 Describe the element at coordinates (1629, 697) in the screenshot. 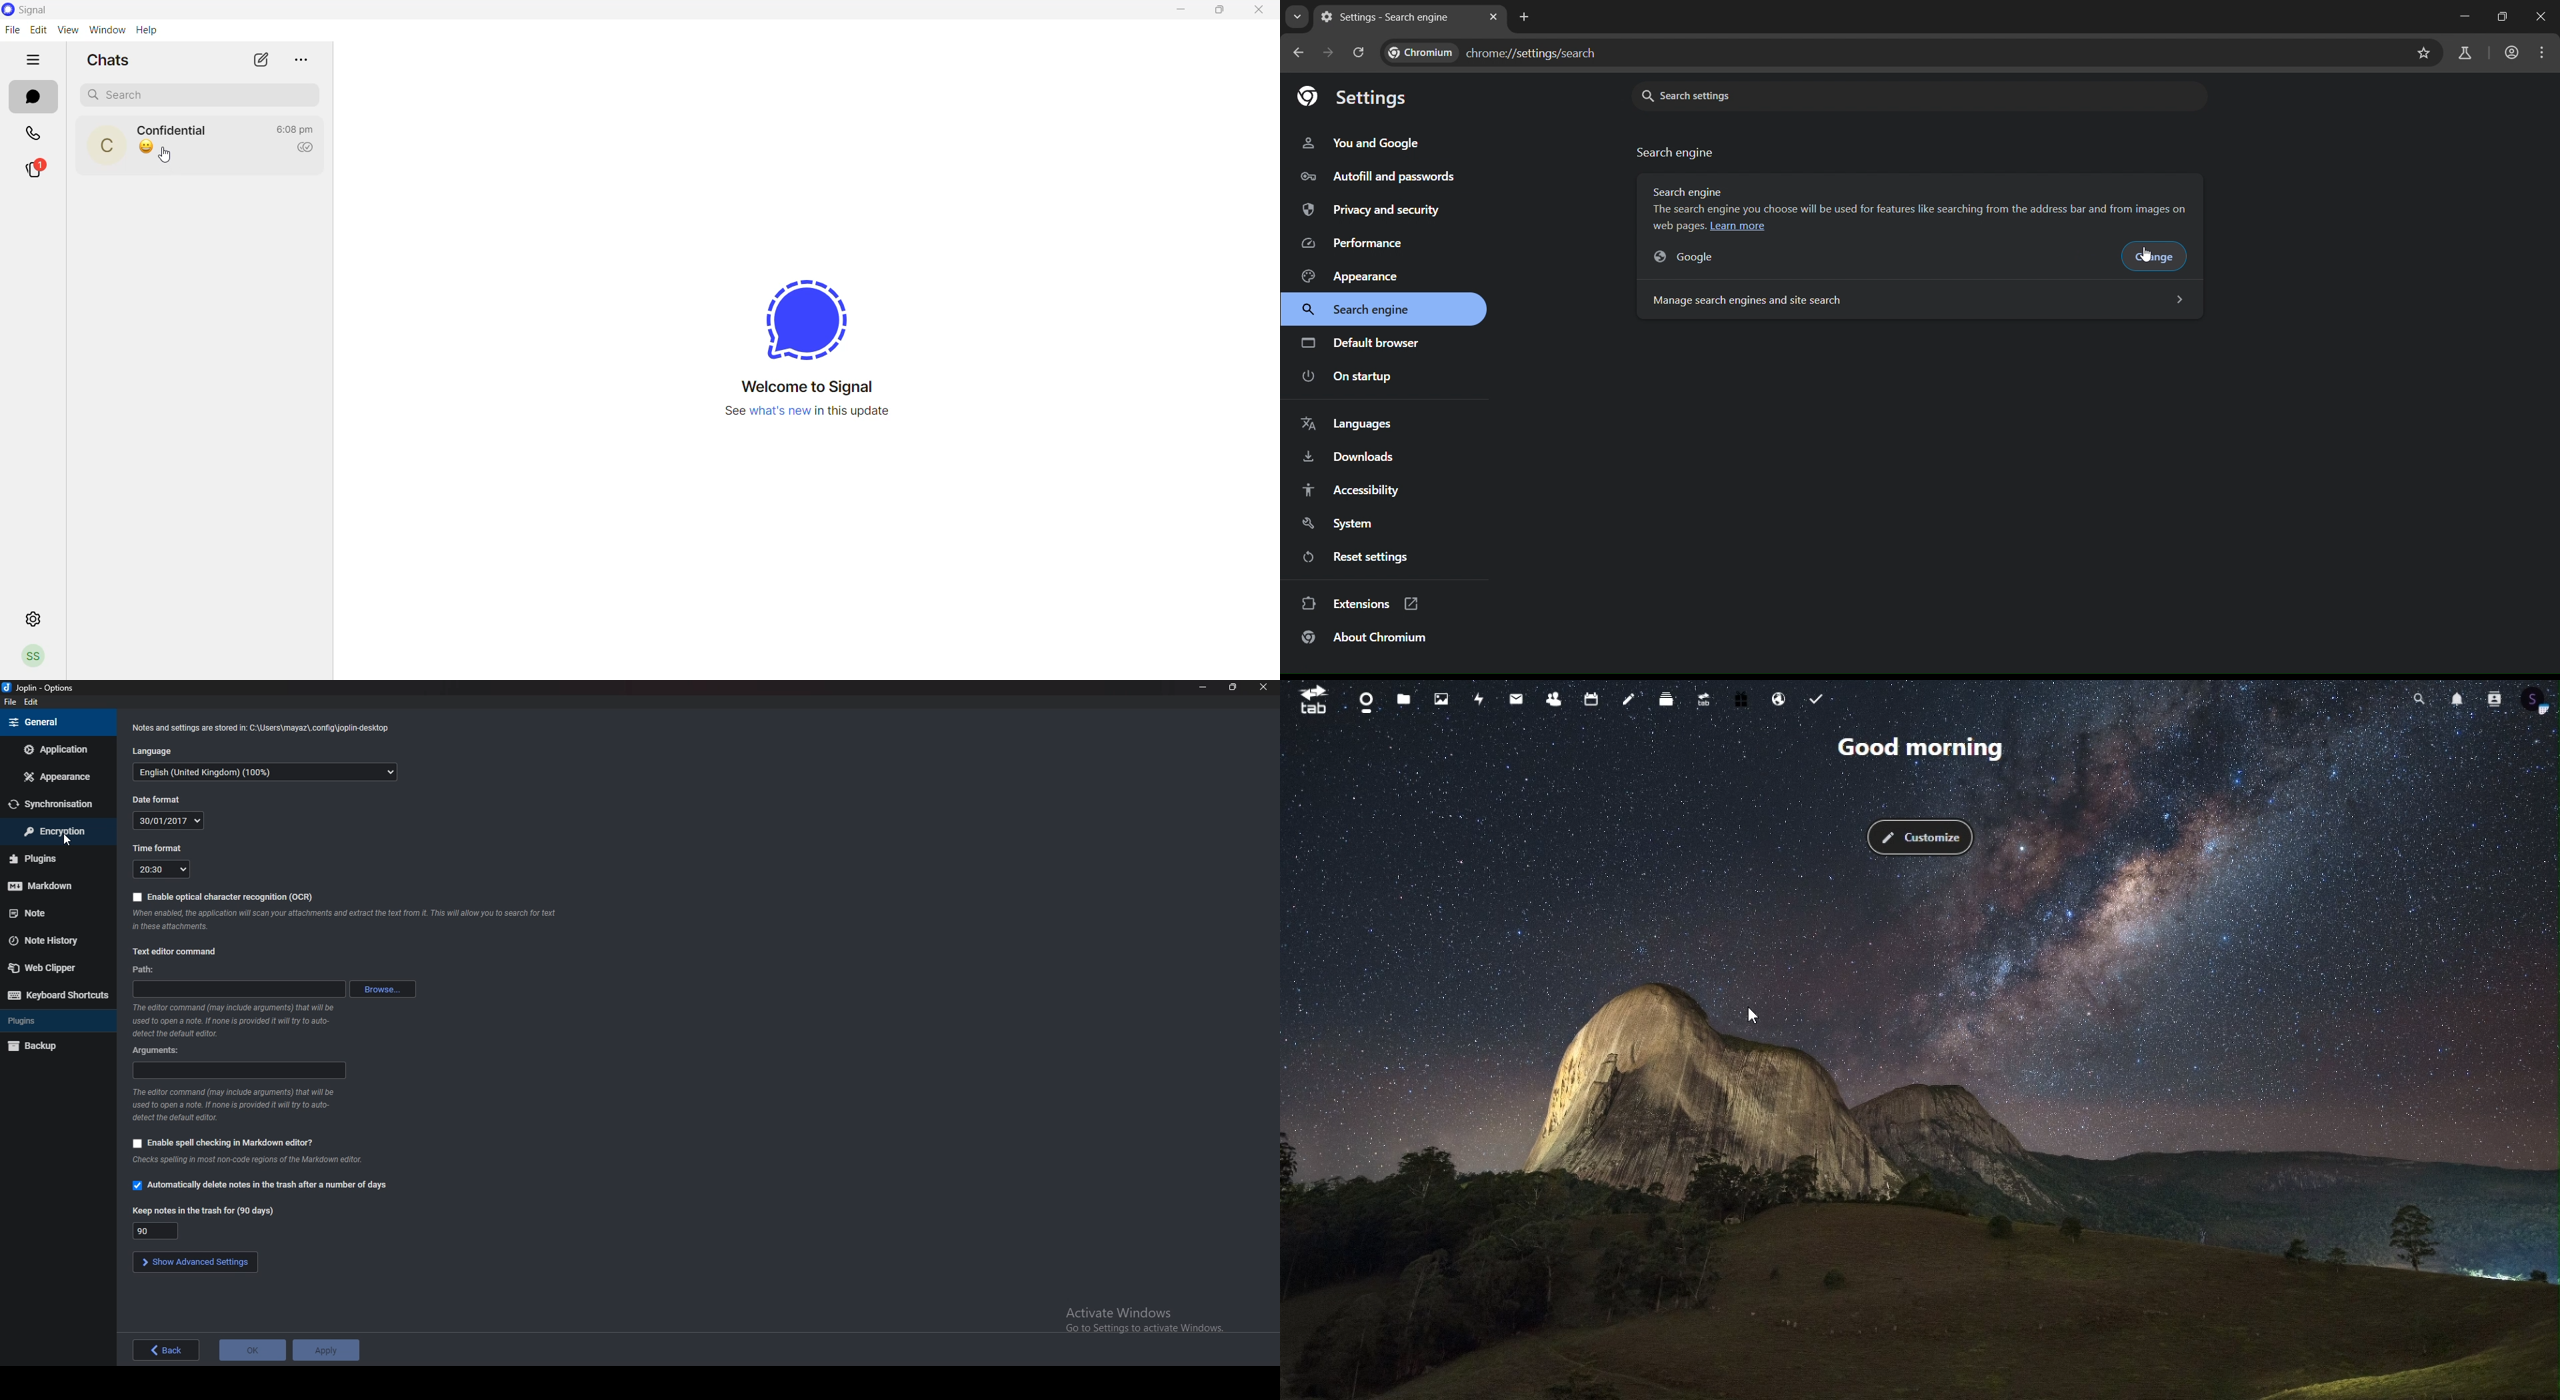

I see `note` at that location.